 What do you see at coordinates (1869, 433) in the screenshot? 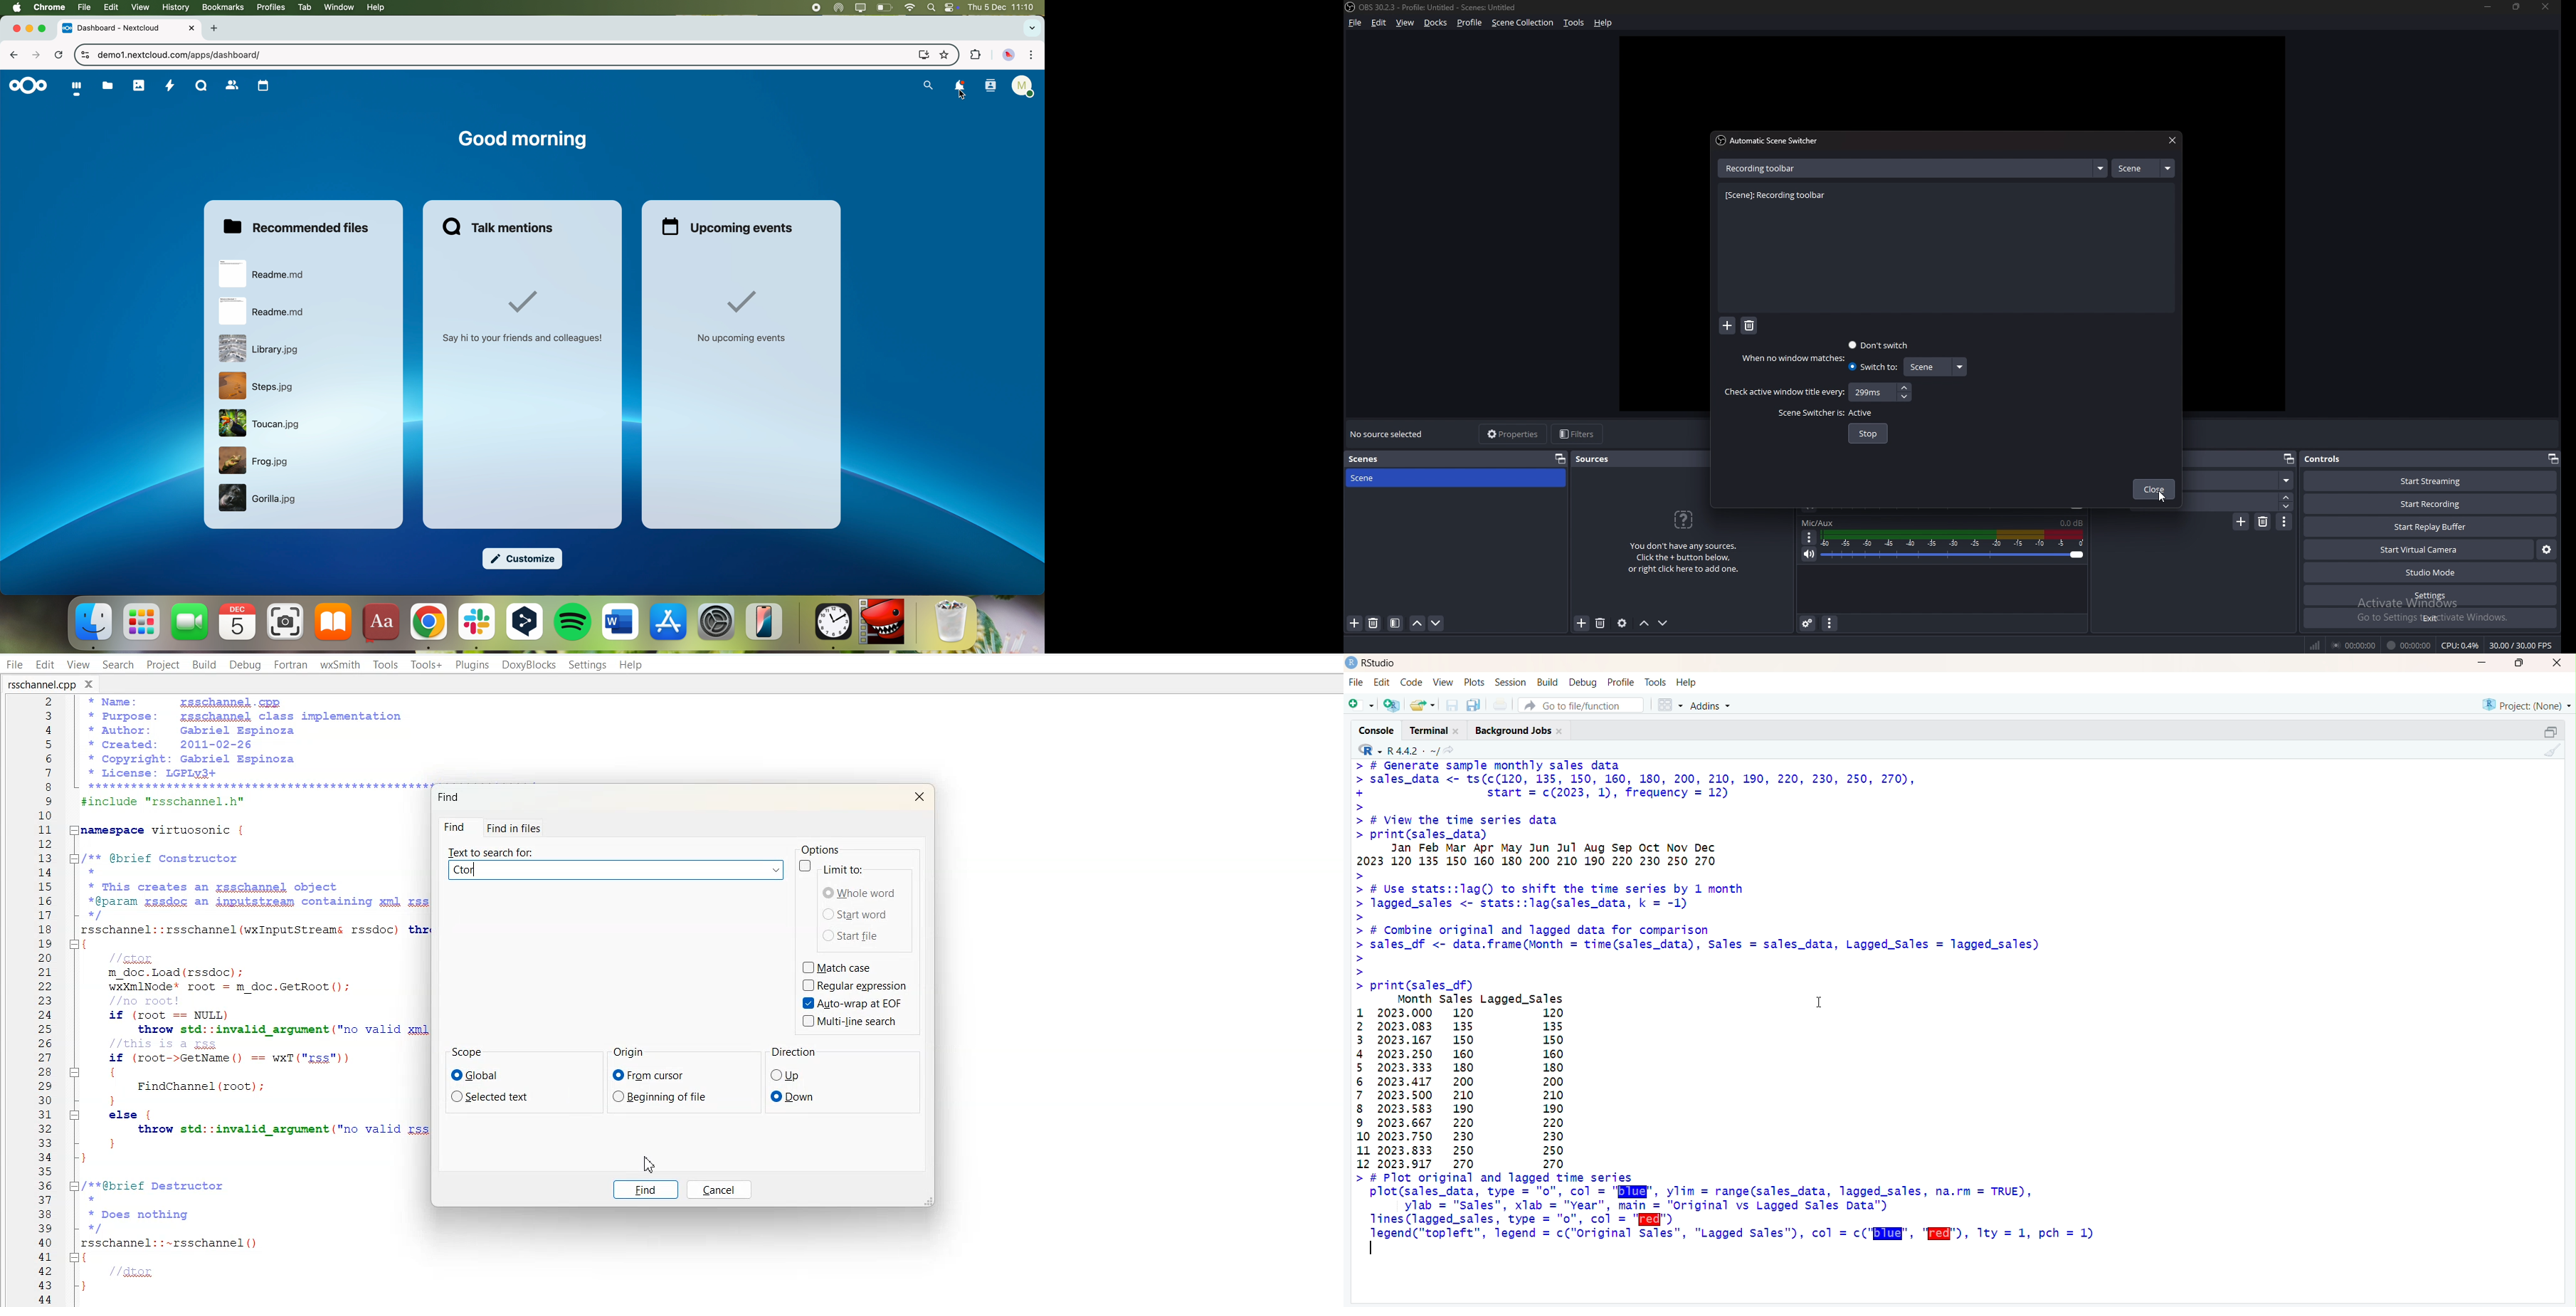
I see `stop` at bounding box center [1869, 433].